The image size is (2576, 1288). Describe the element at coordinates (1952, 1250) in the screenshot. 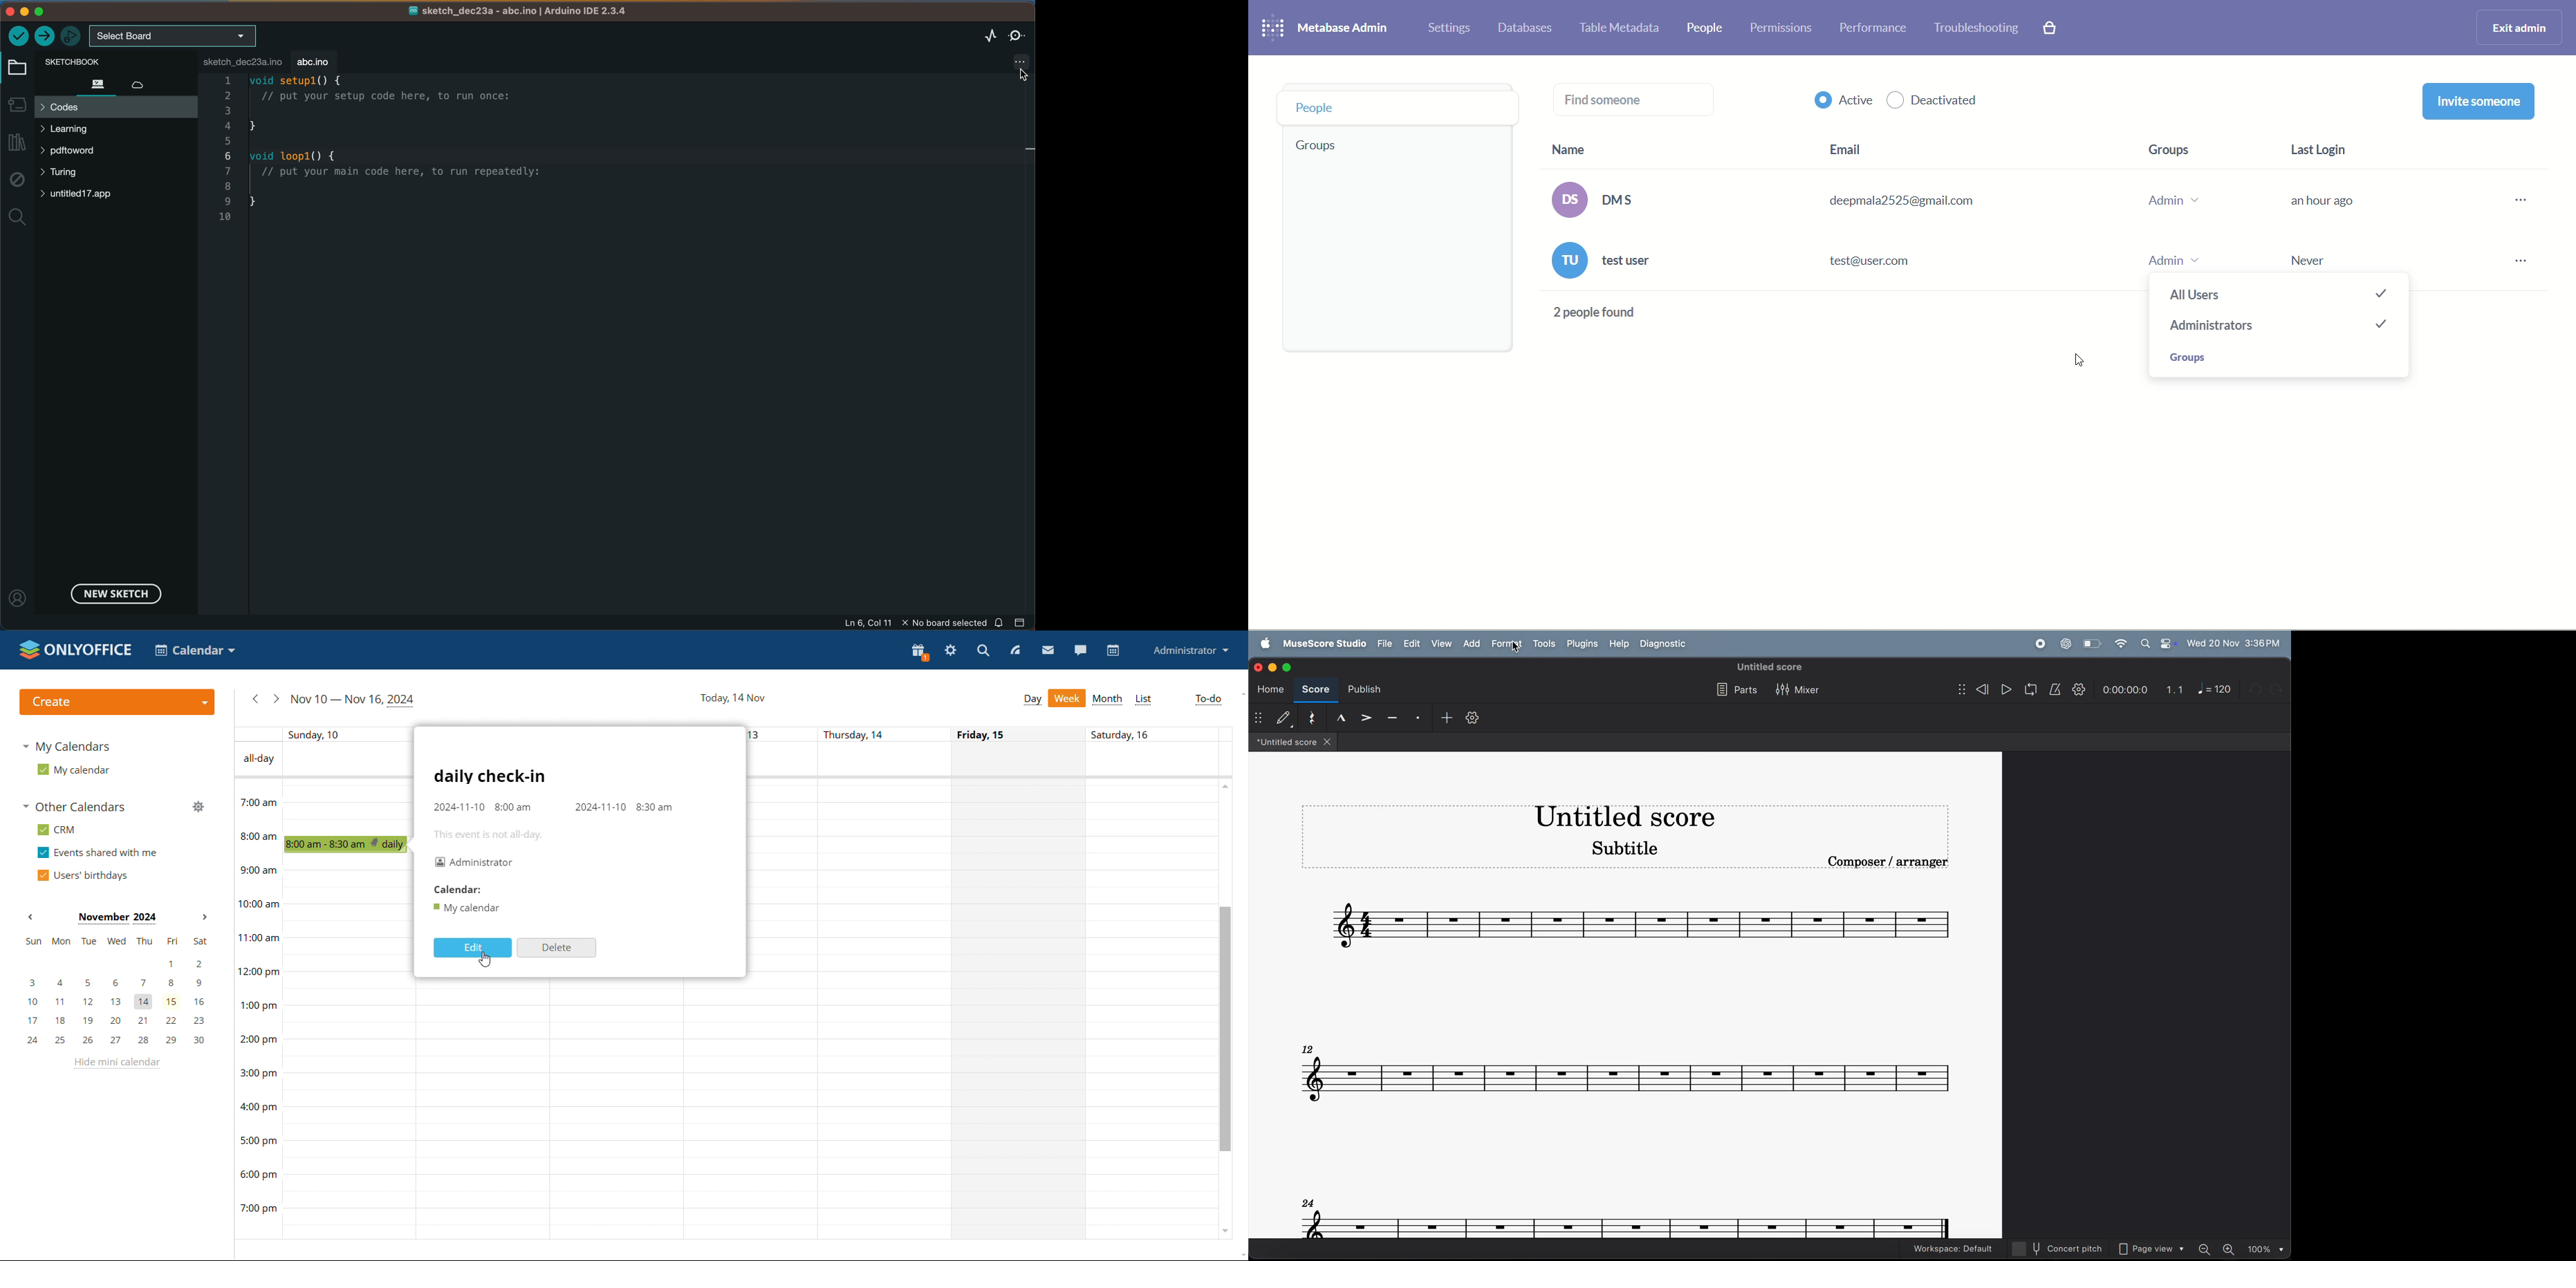

I see `work space default` at that location.